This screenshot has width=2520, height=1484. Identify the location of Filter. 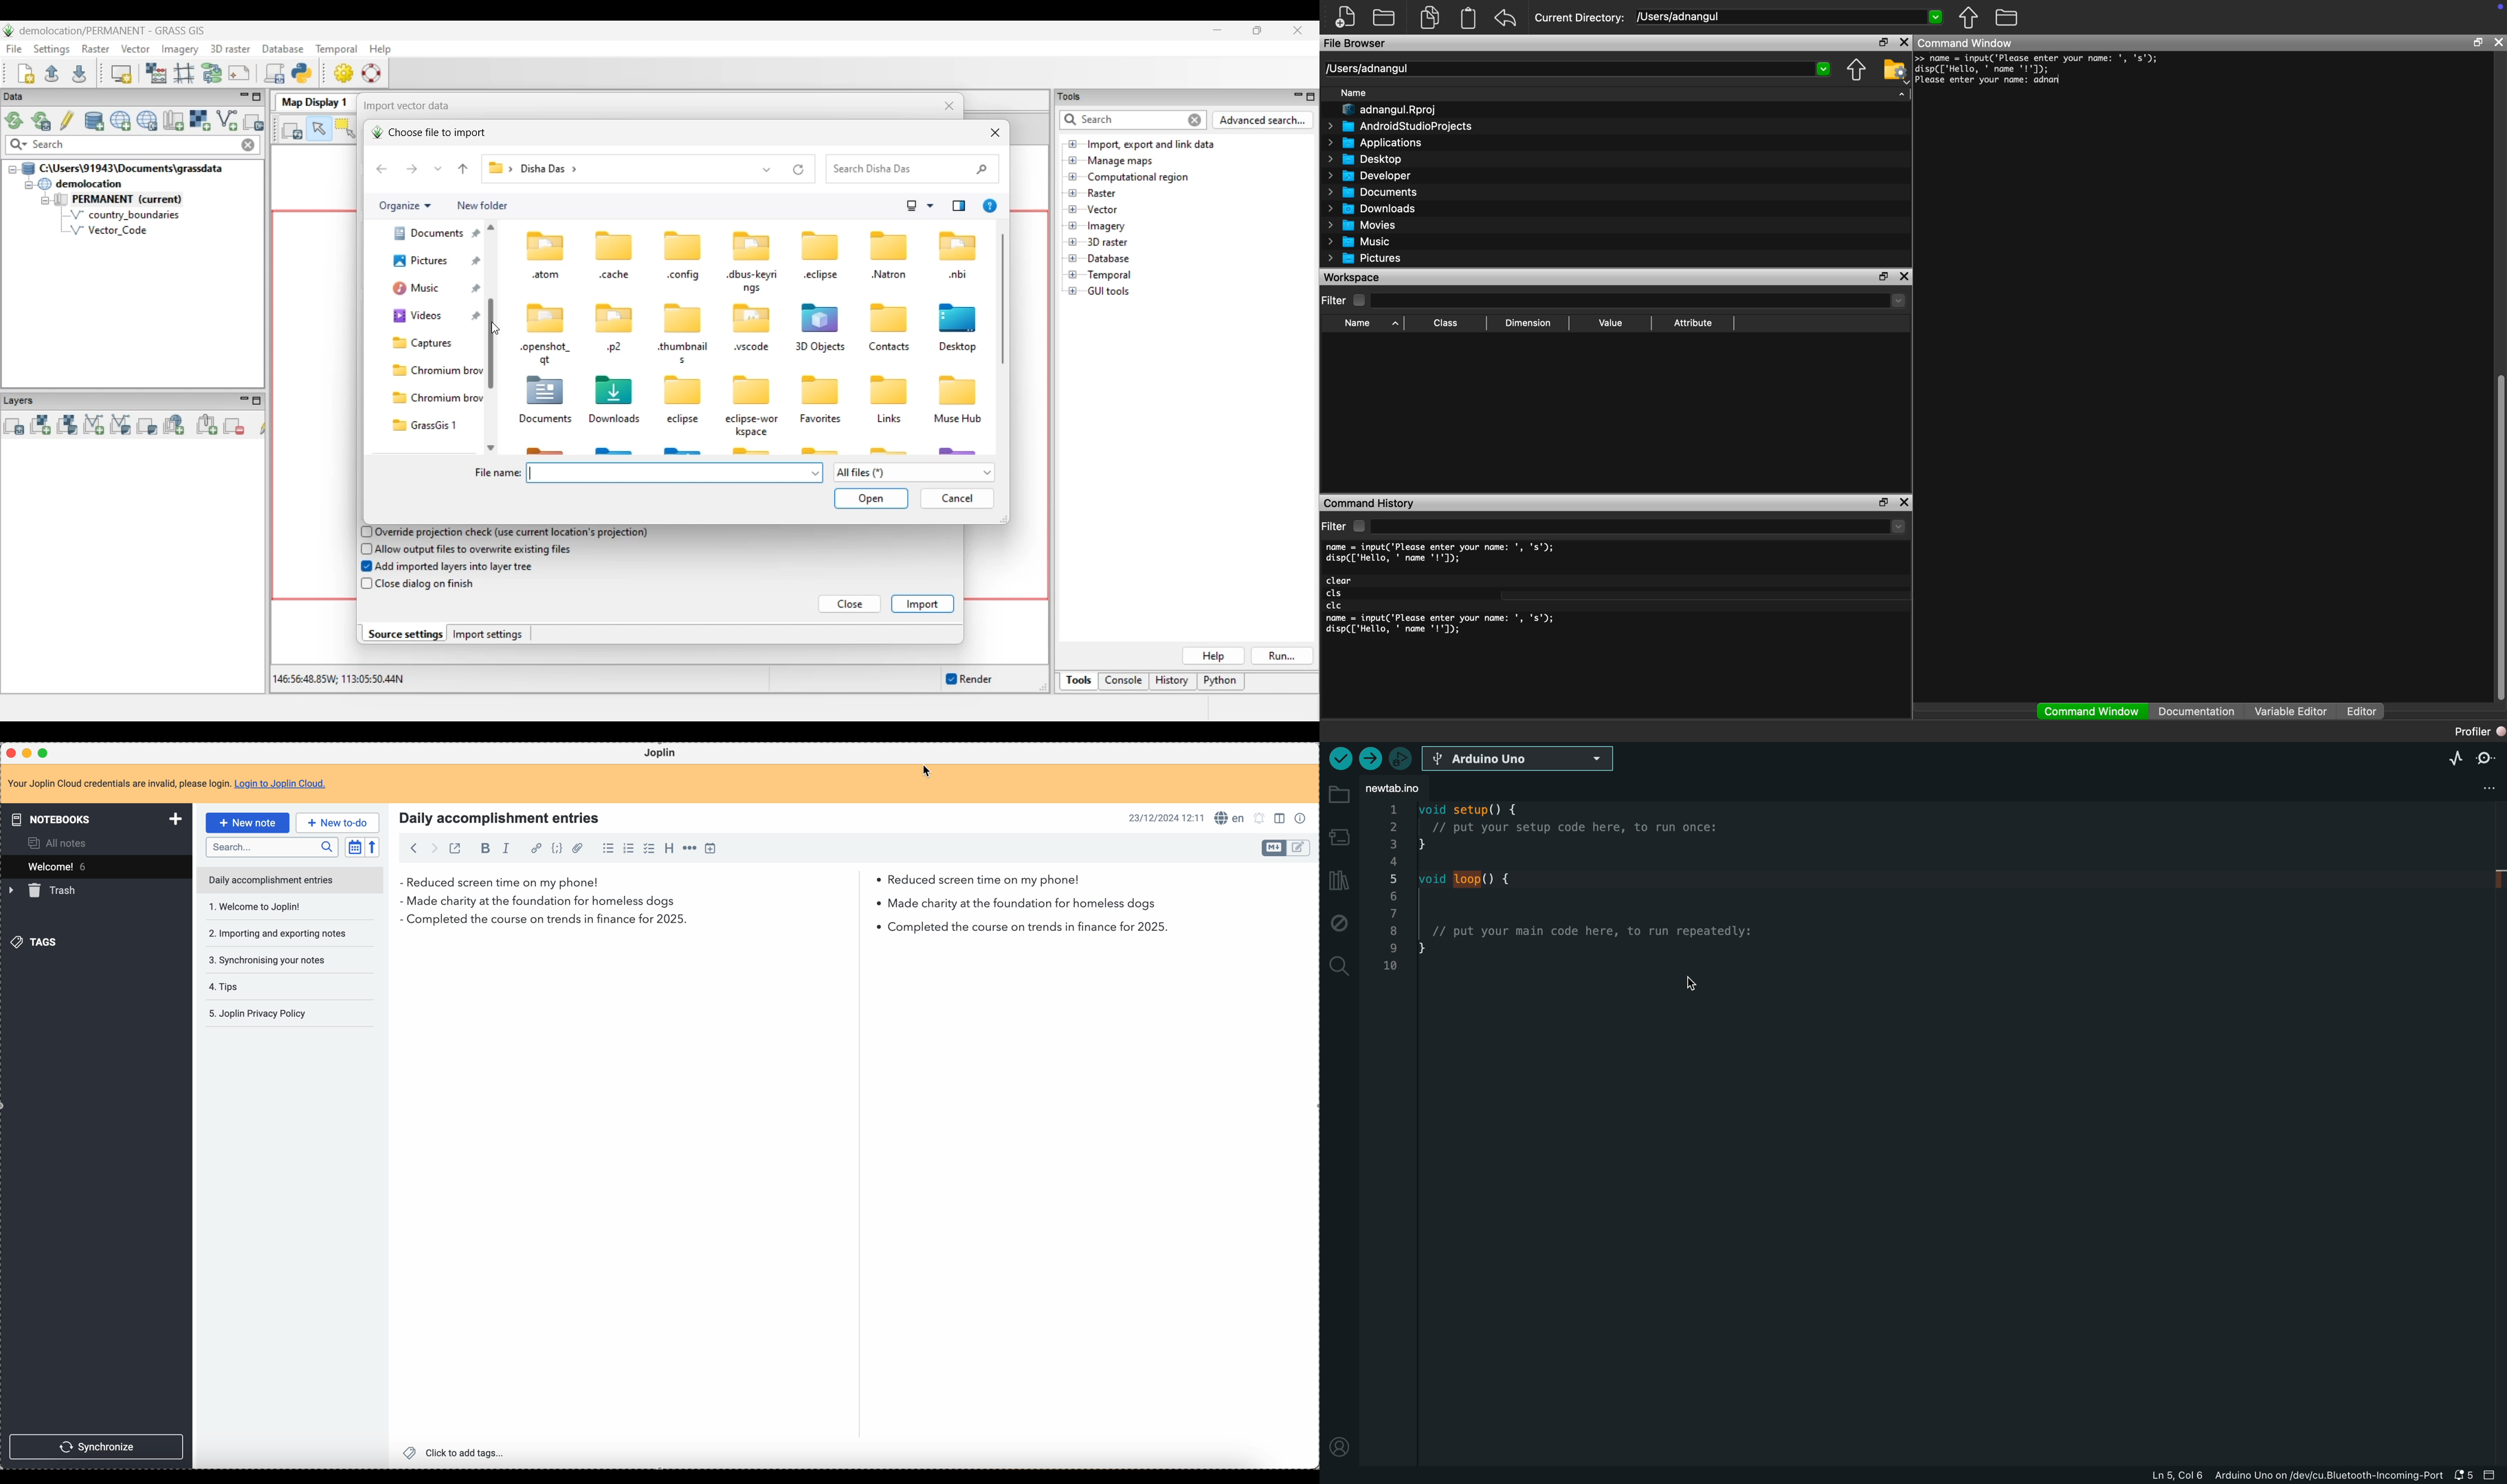
(1345, 526).